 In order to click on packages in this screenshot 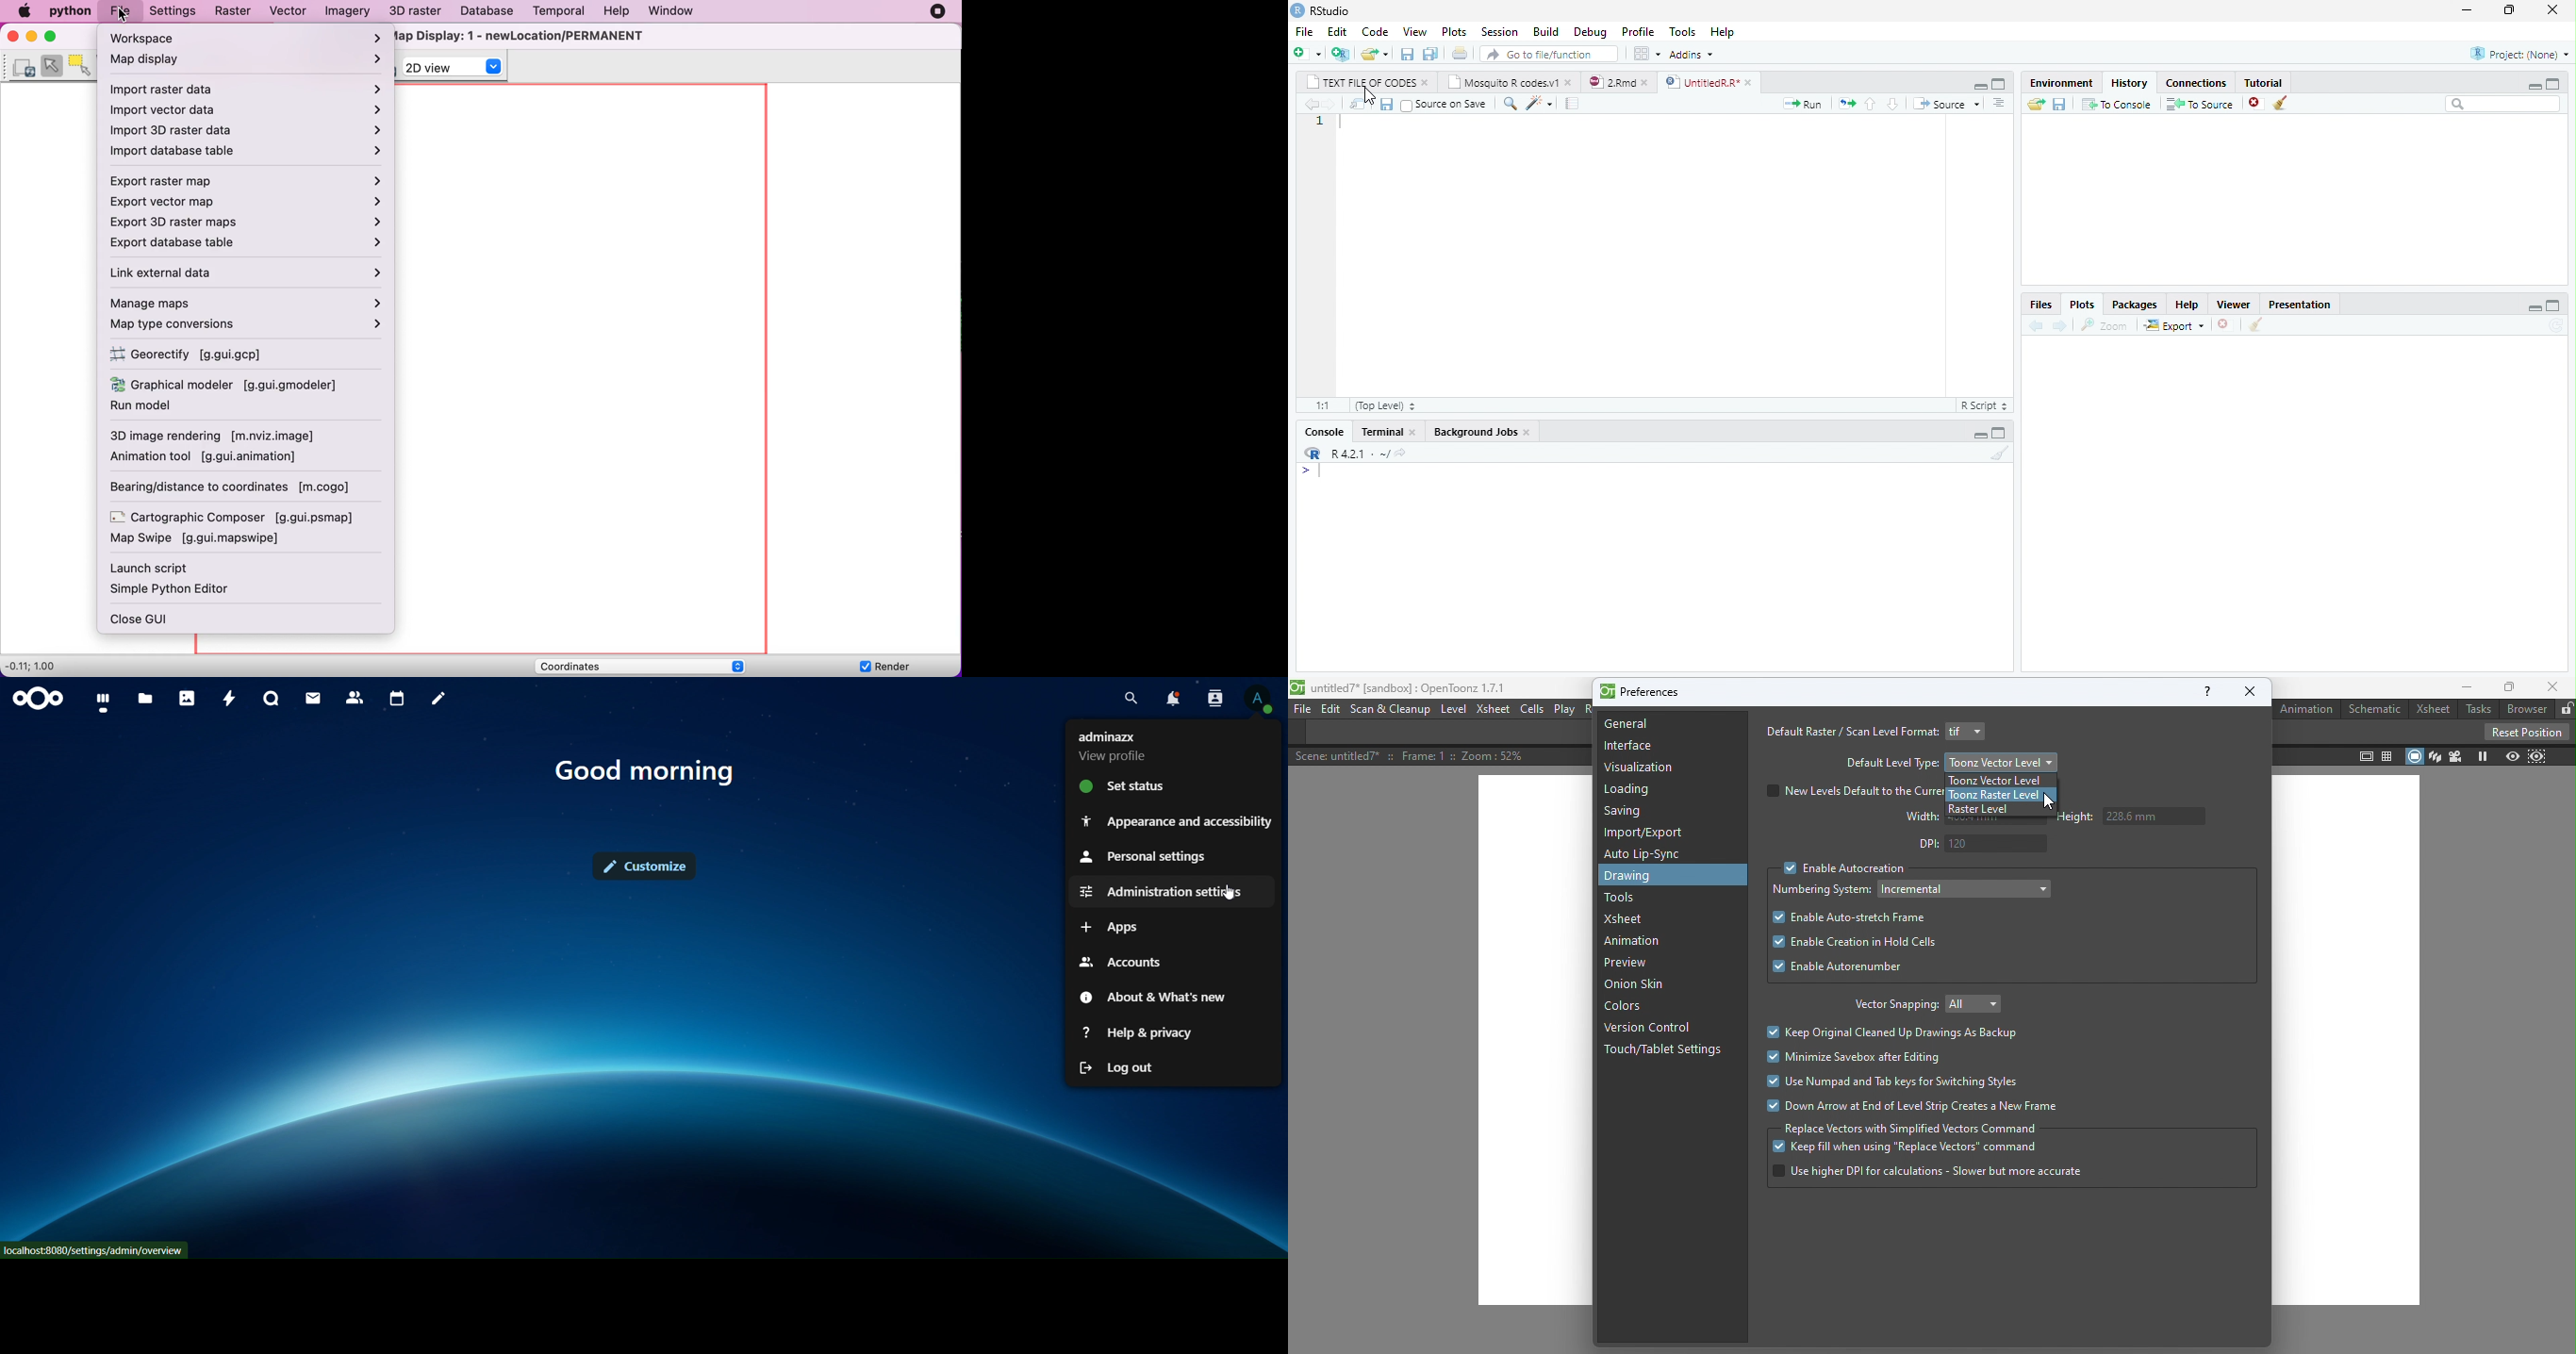, I will do `click(2135, 303)`.